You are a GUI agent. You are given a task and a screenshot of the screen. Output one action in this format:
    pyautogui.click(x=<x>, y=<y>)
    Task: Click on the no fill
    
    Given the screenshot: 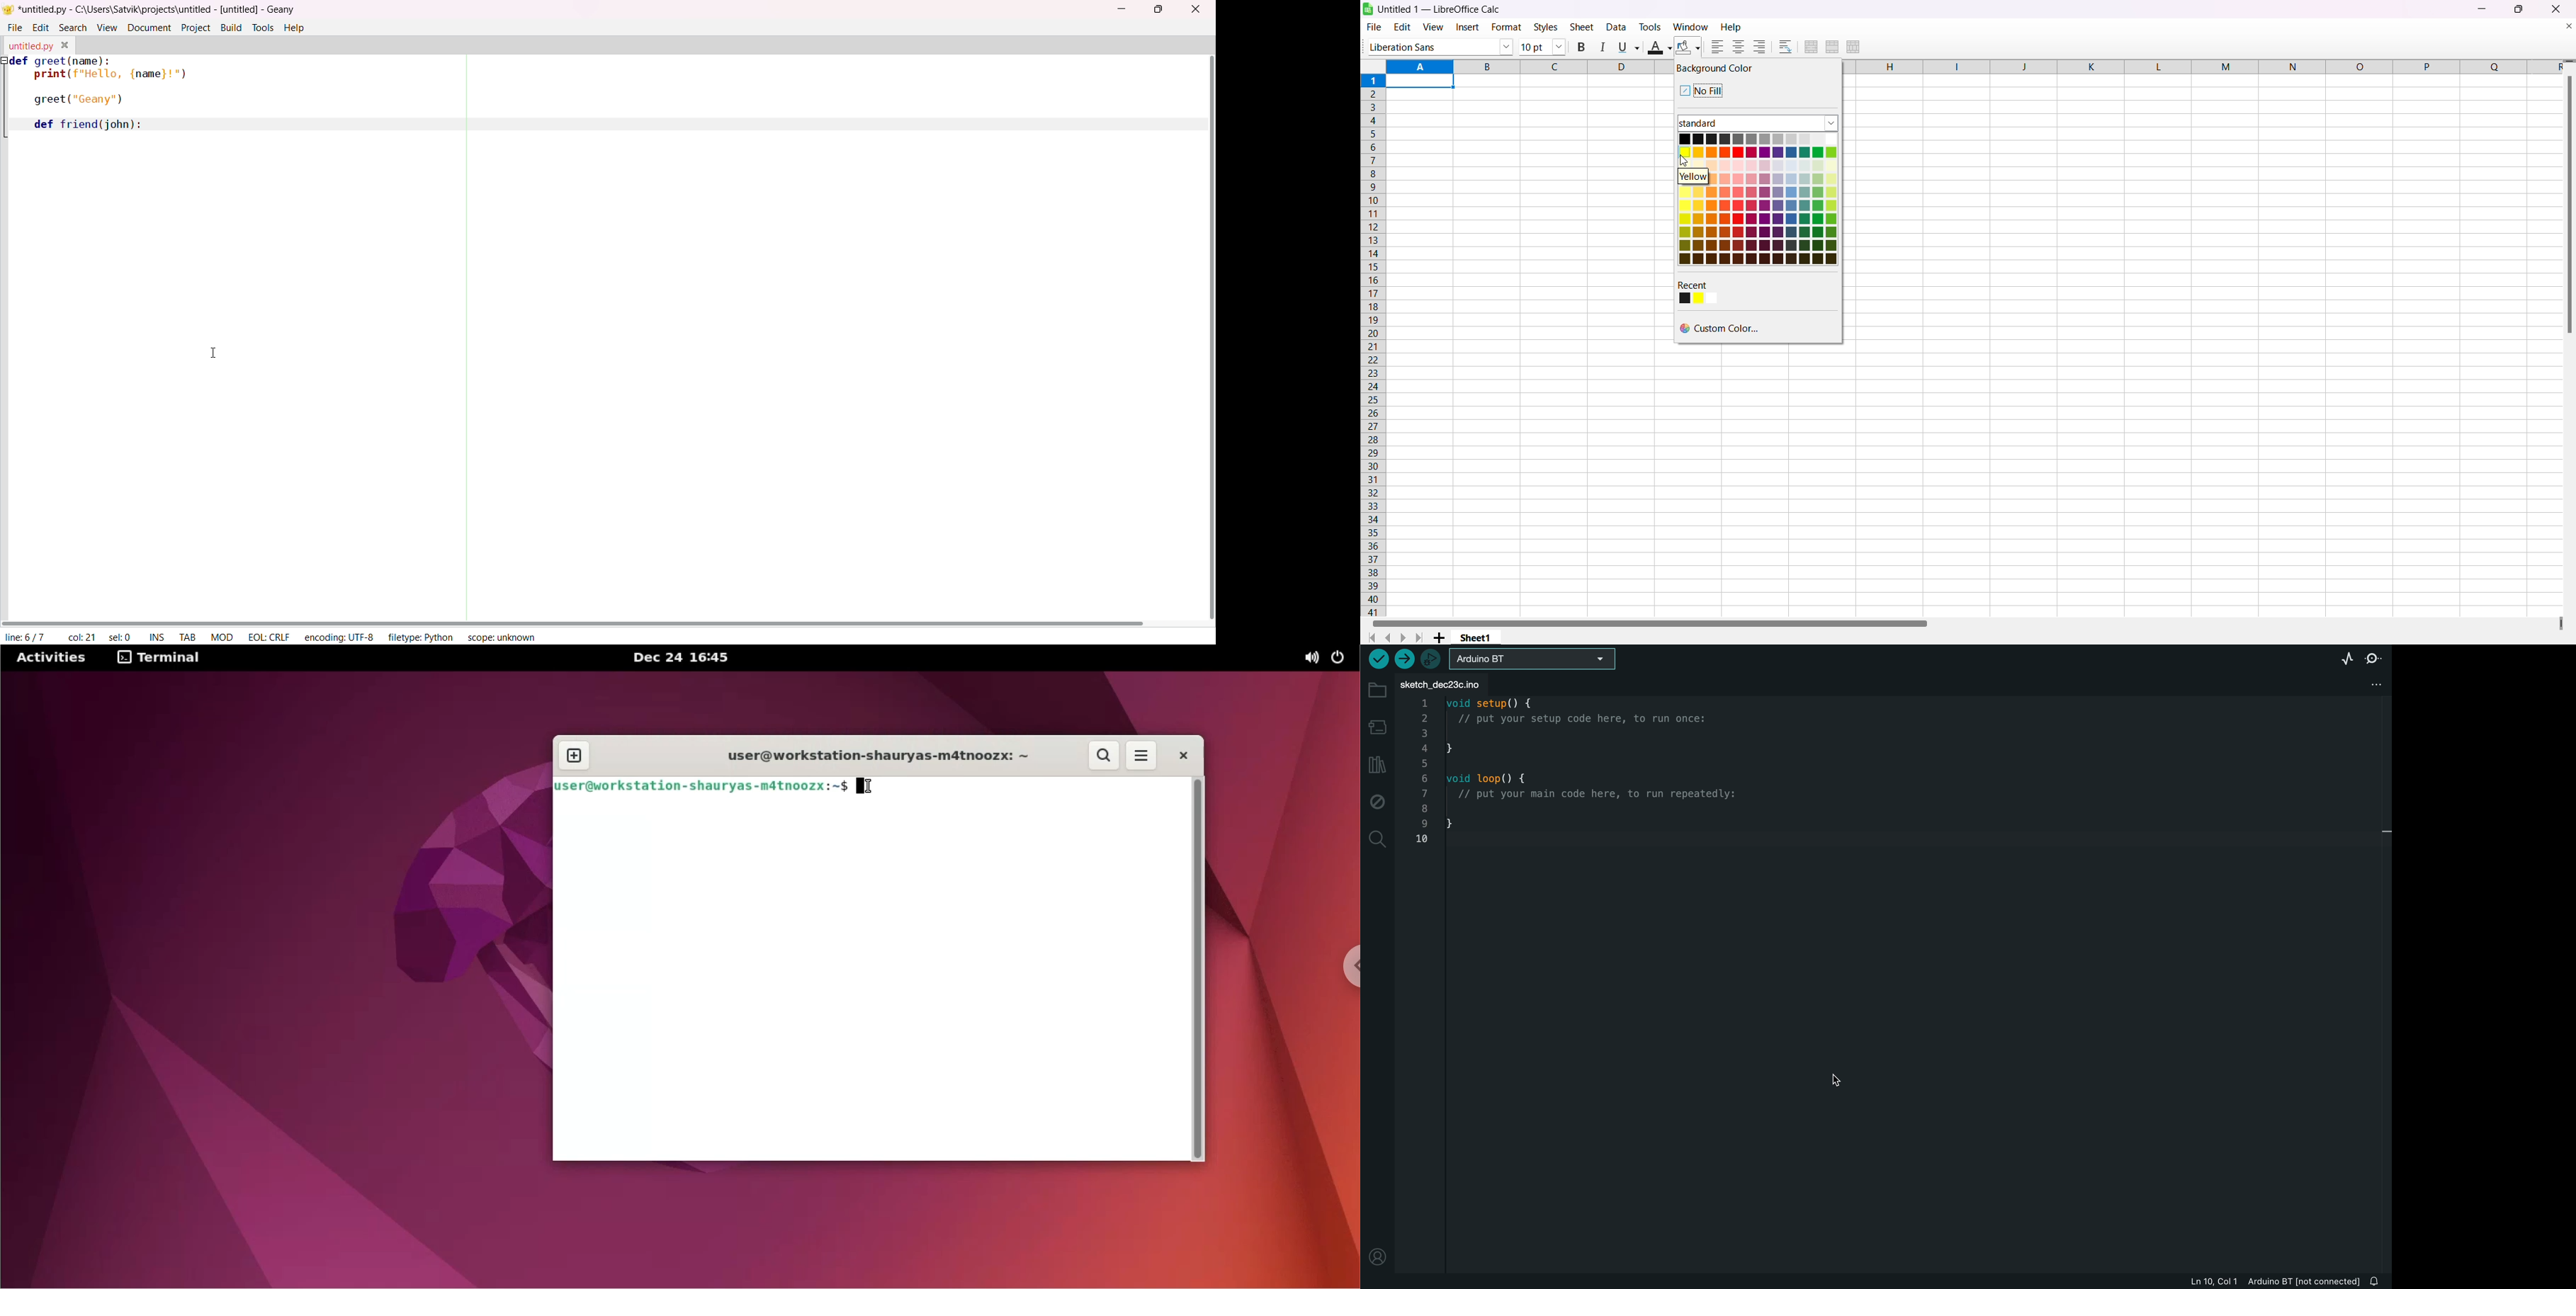 What is the action you would take?
    pyautogui.click(x=1701, y=90)
    